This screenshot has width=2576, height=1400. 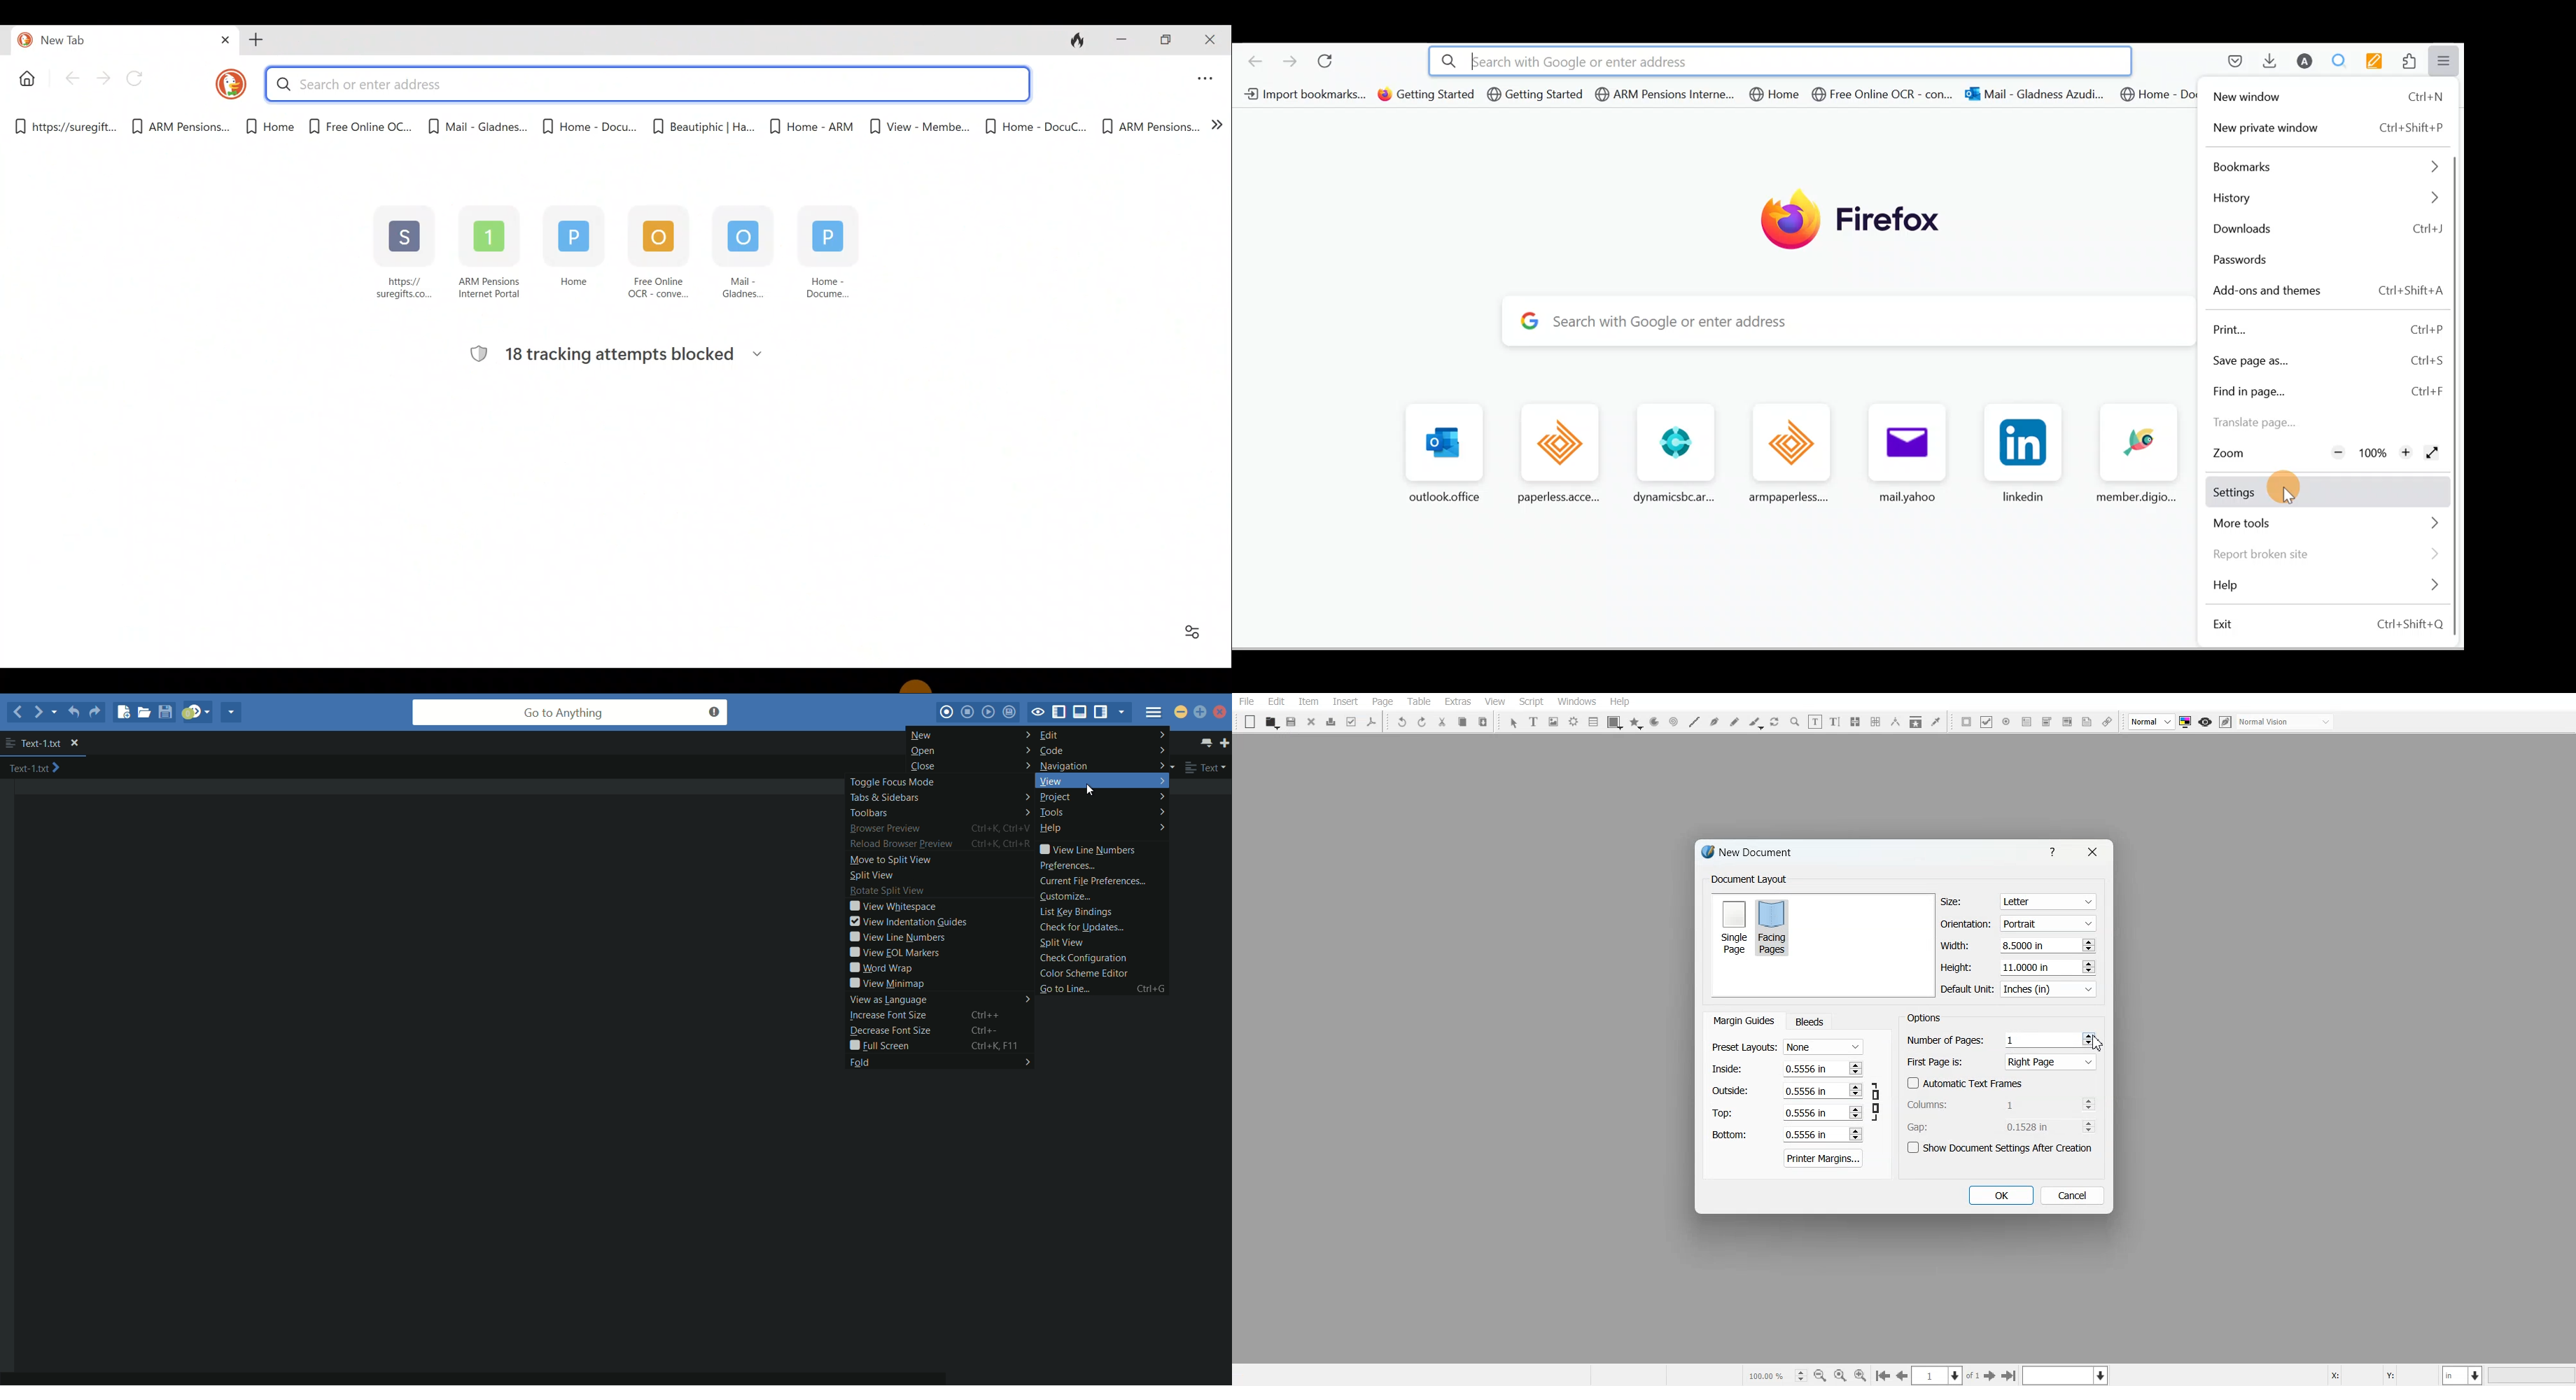 What do you see at coordinates (2152, 722) in the screenshot?
I see `Select image preview Quality` at bounding box center [2152, 722].